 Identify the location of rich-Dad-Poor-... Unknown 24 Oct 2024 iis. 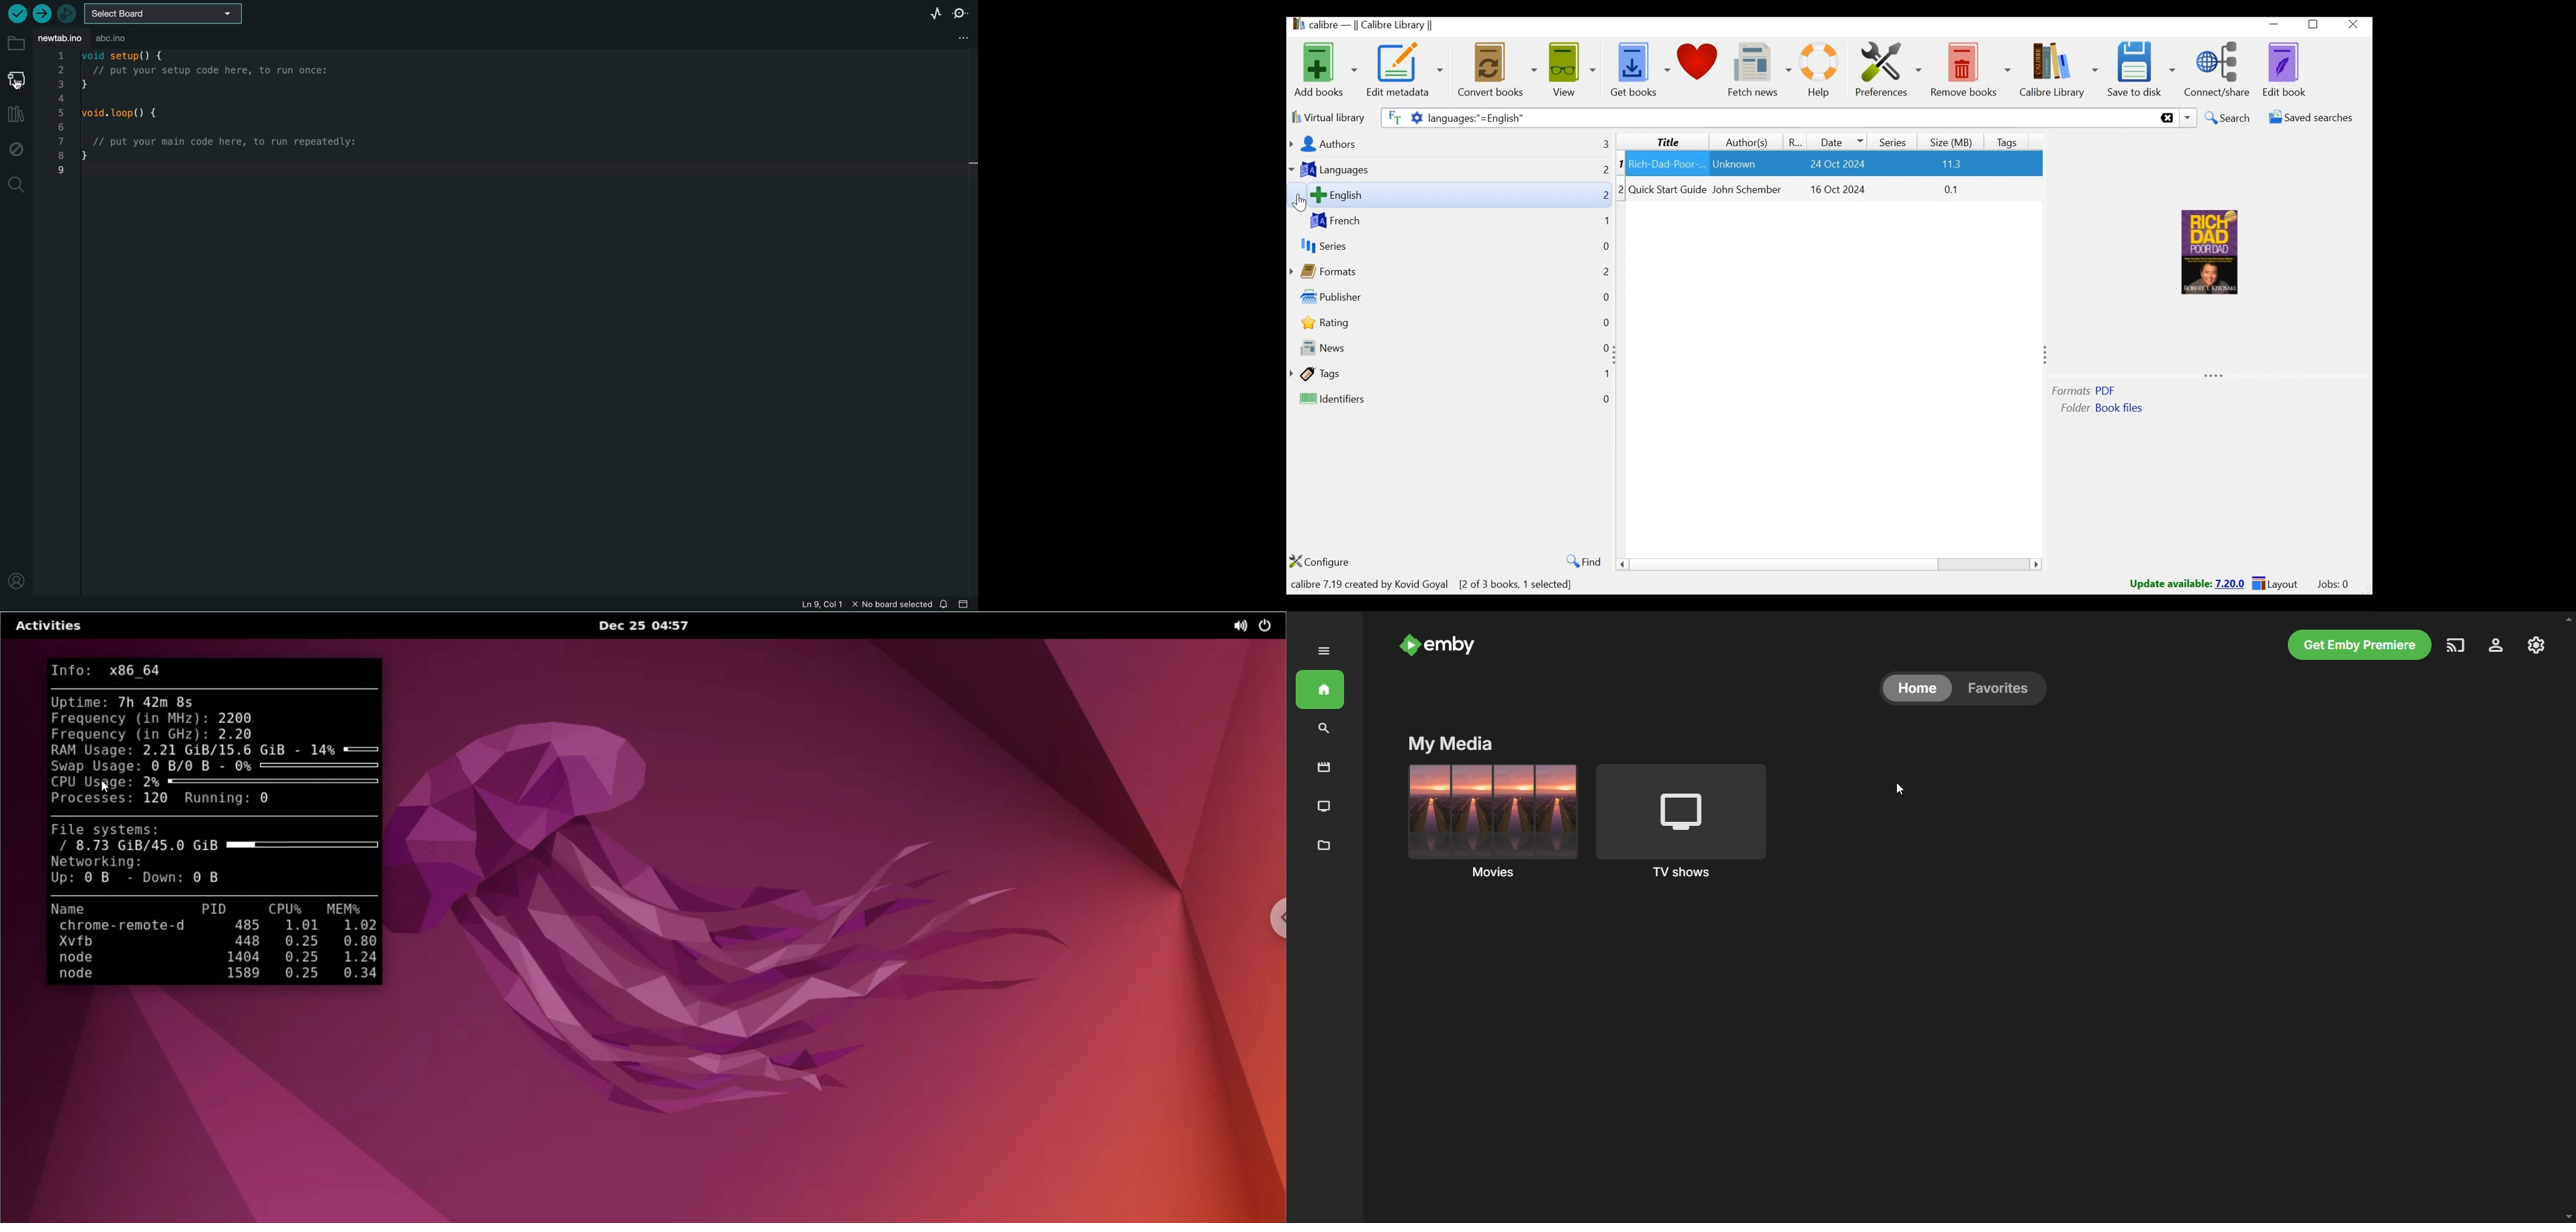
(1835, 191).